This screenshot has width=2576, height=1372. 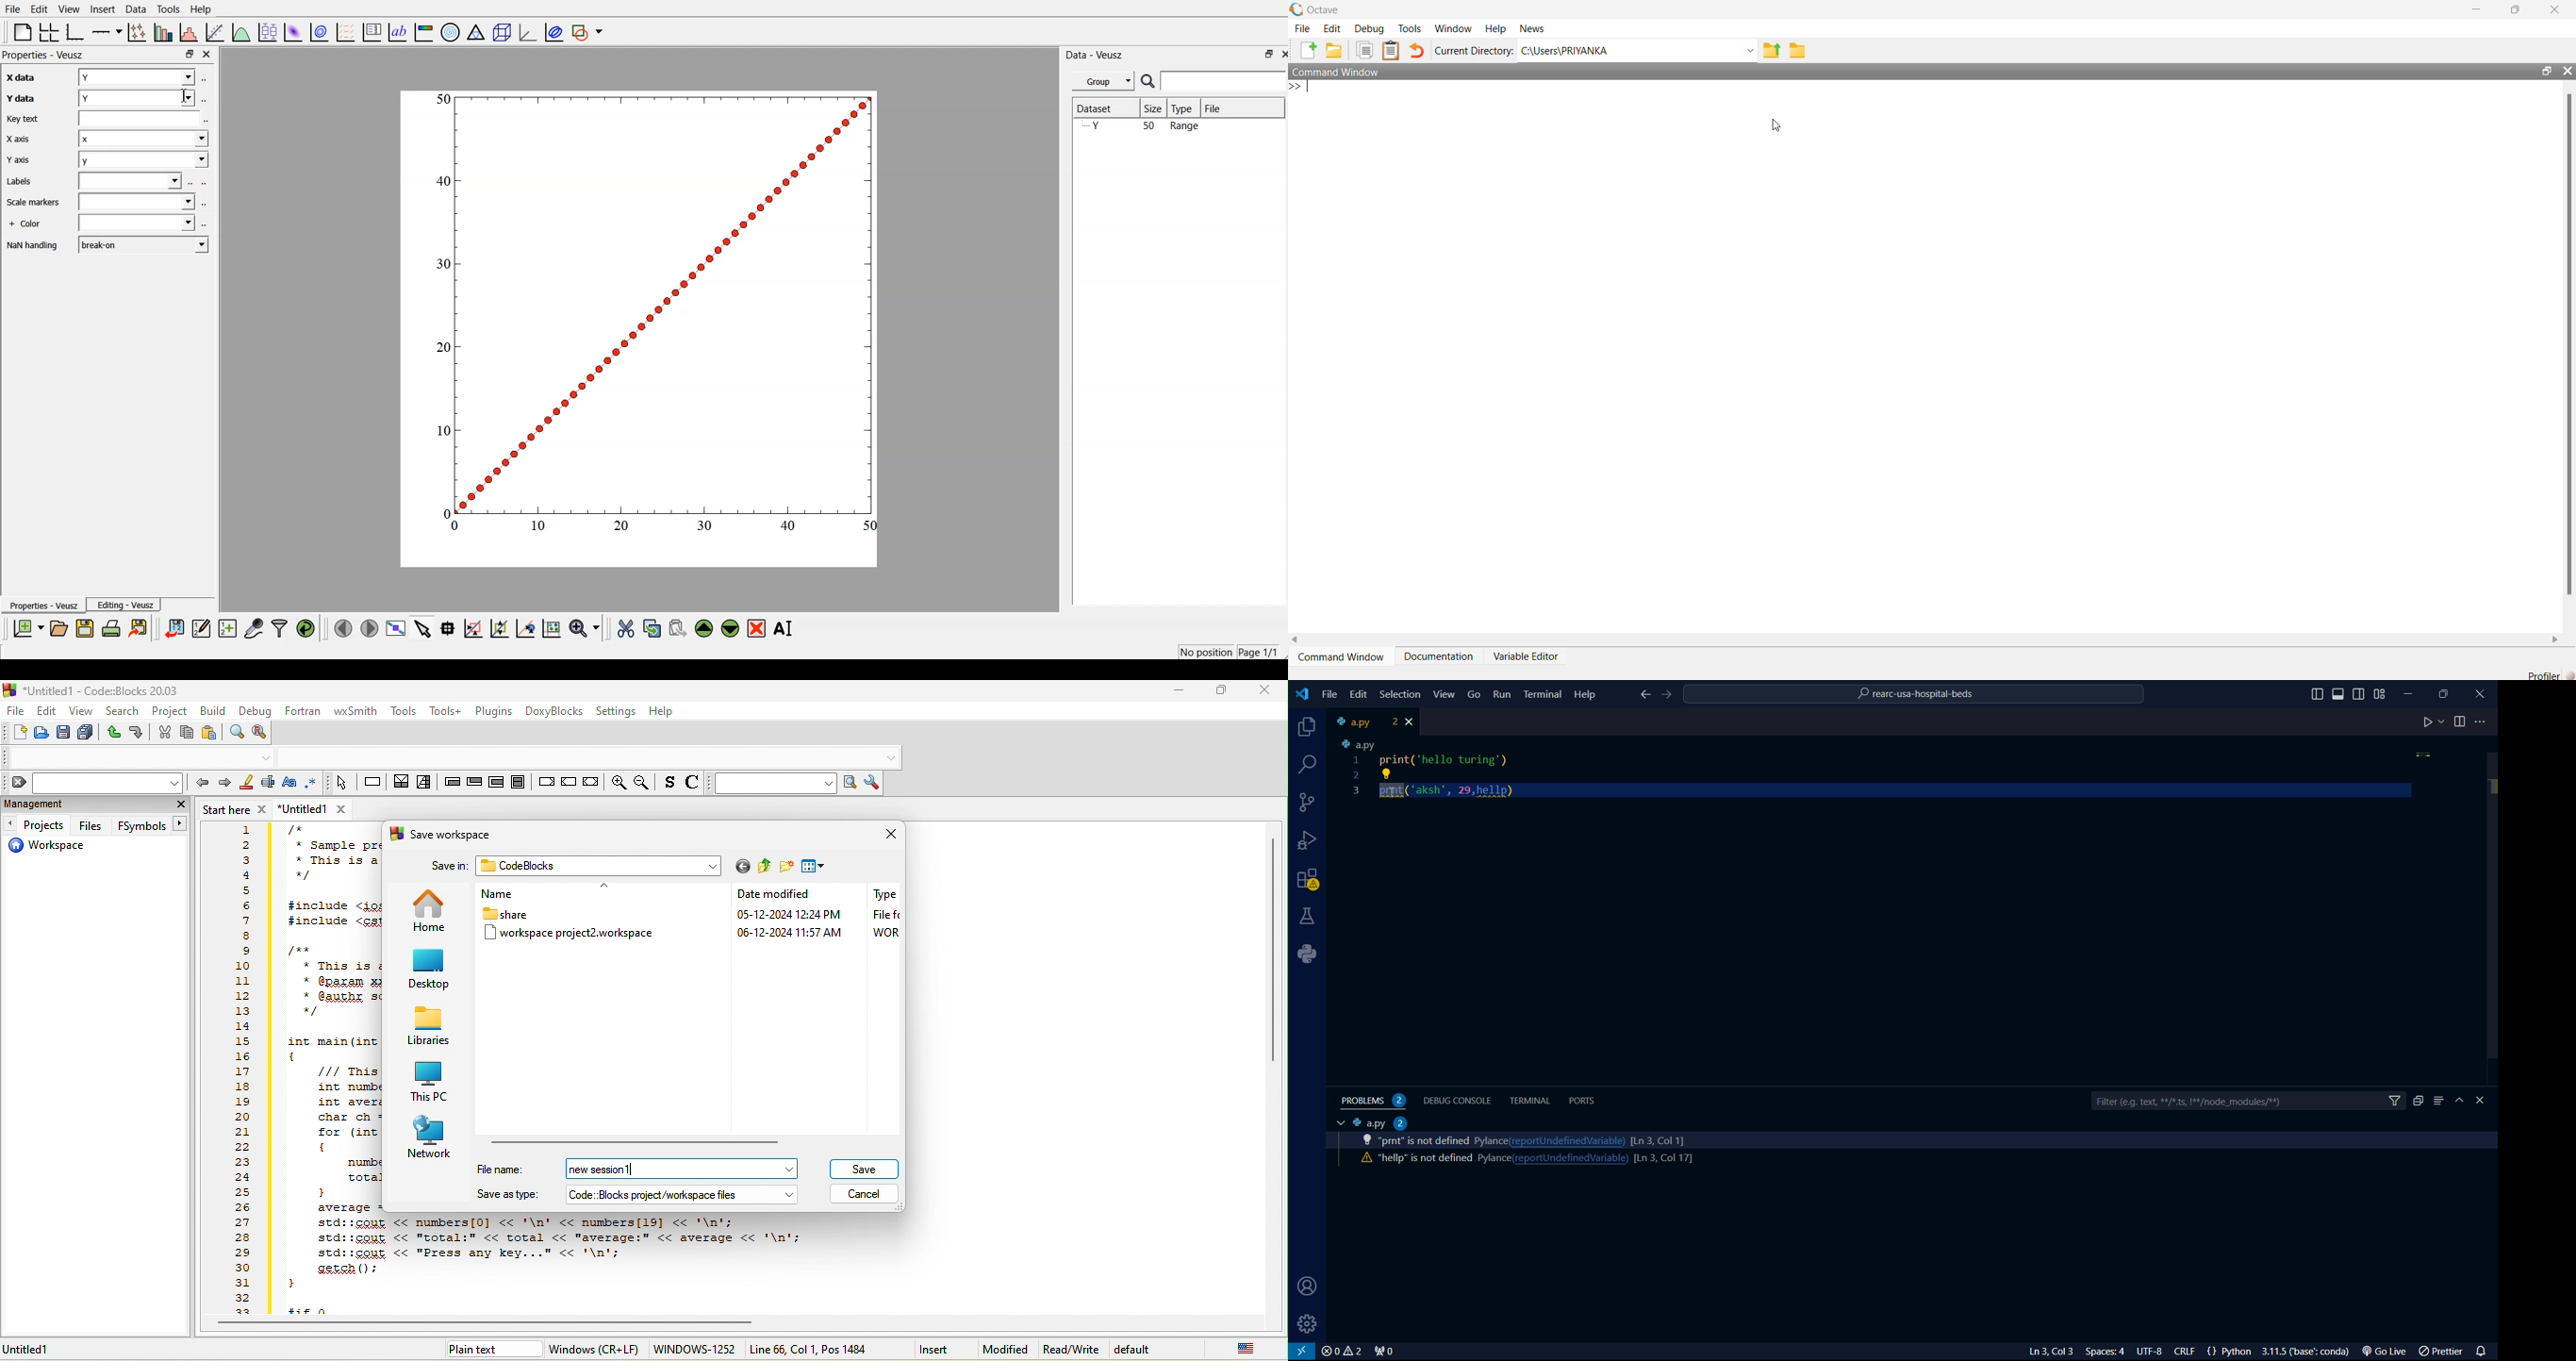 What do you see at coordinates (2555, 9) in the screenshot?
I see `close` at bounding box center [2555, 9].